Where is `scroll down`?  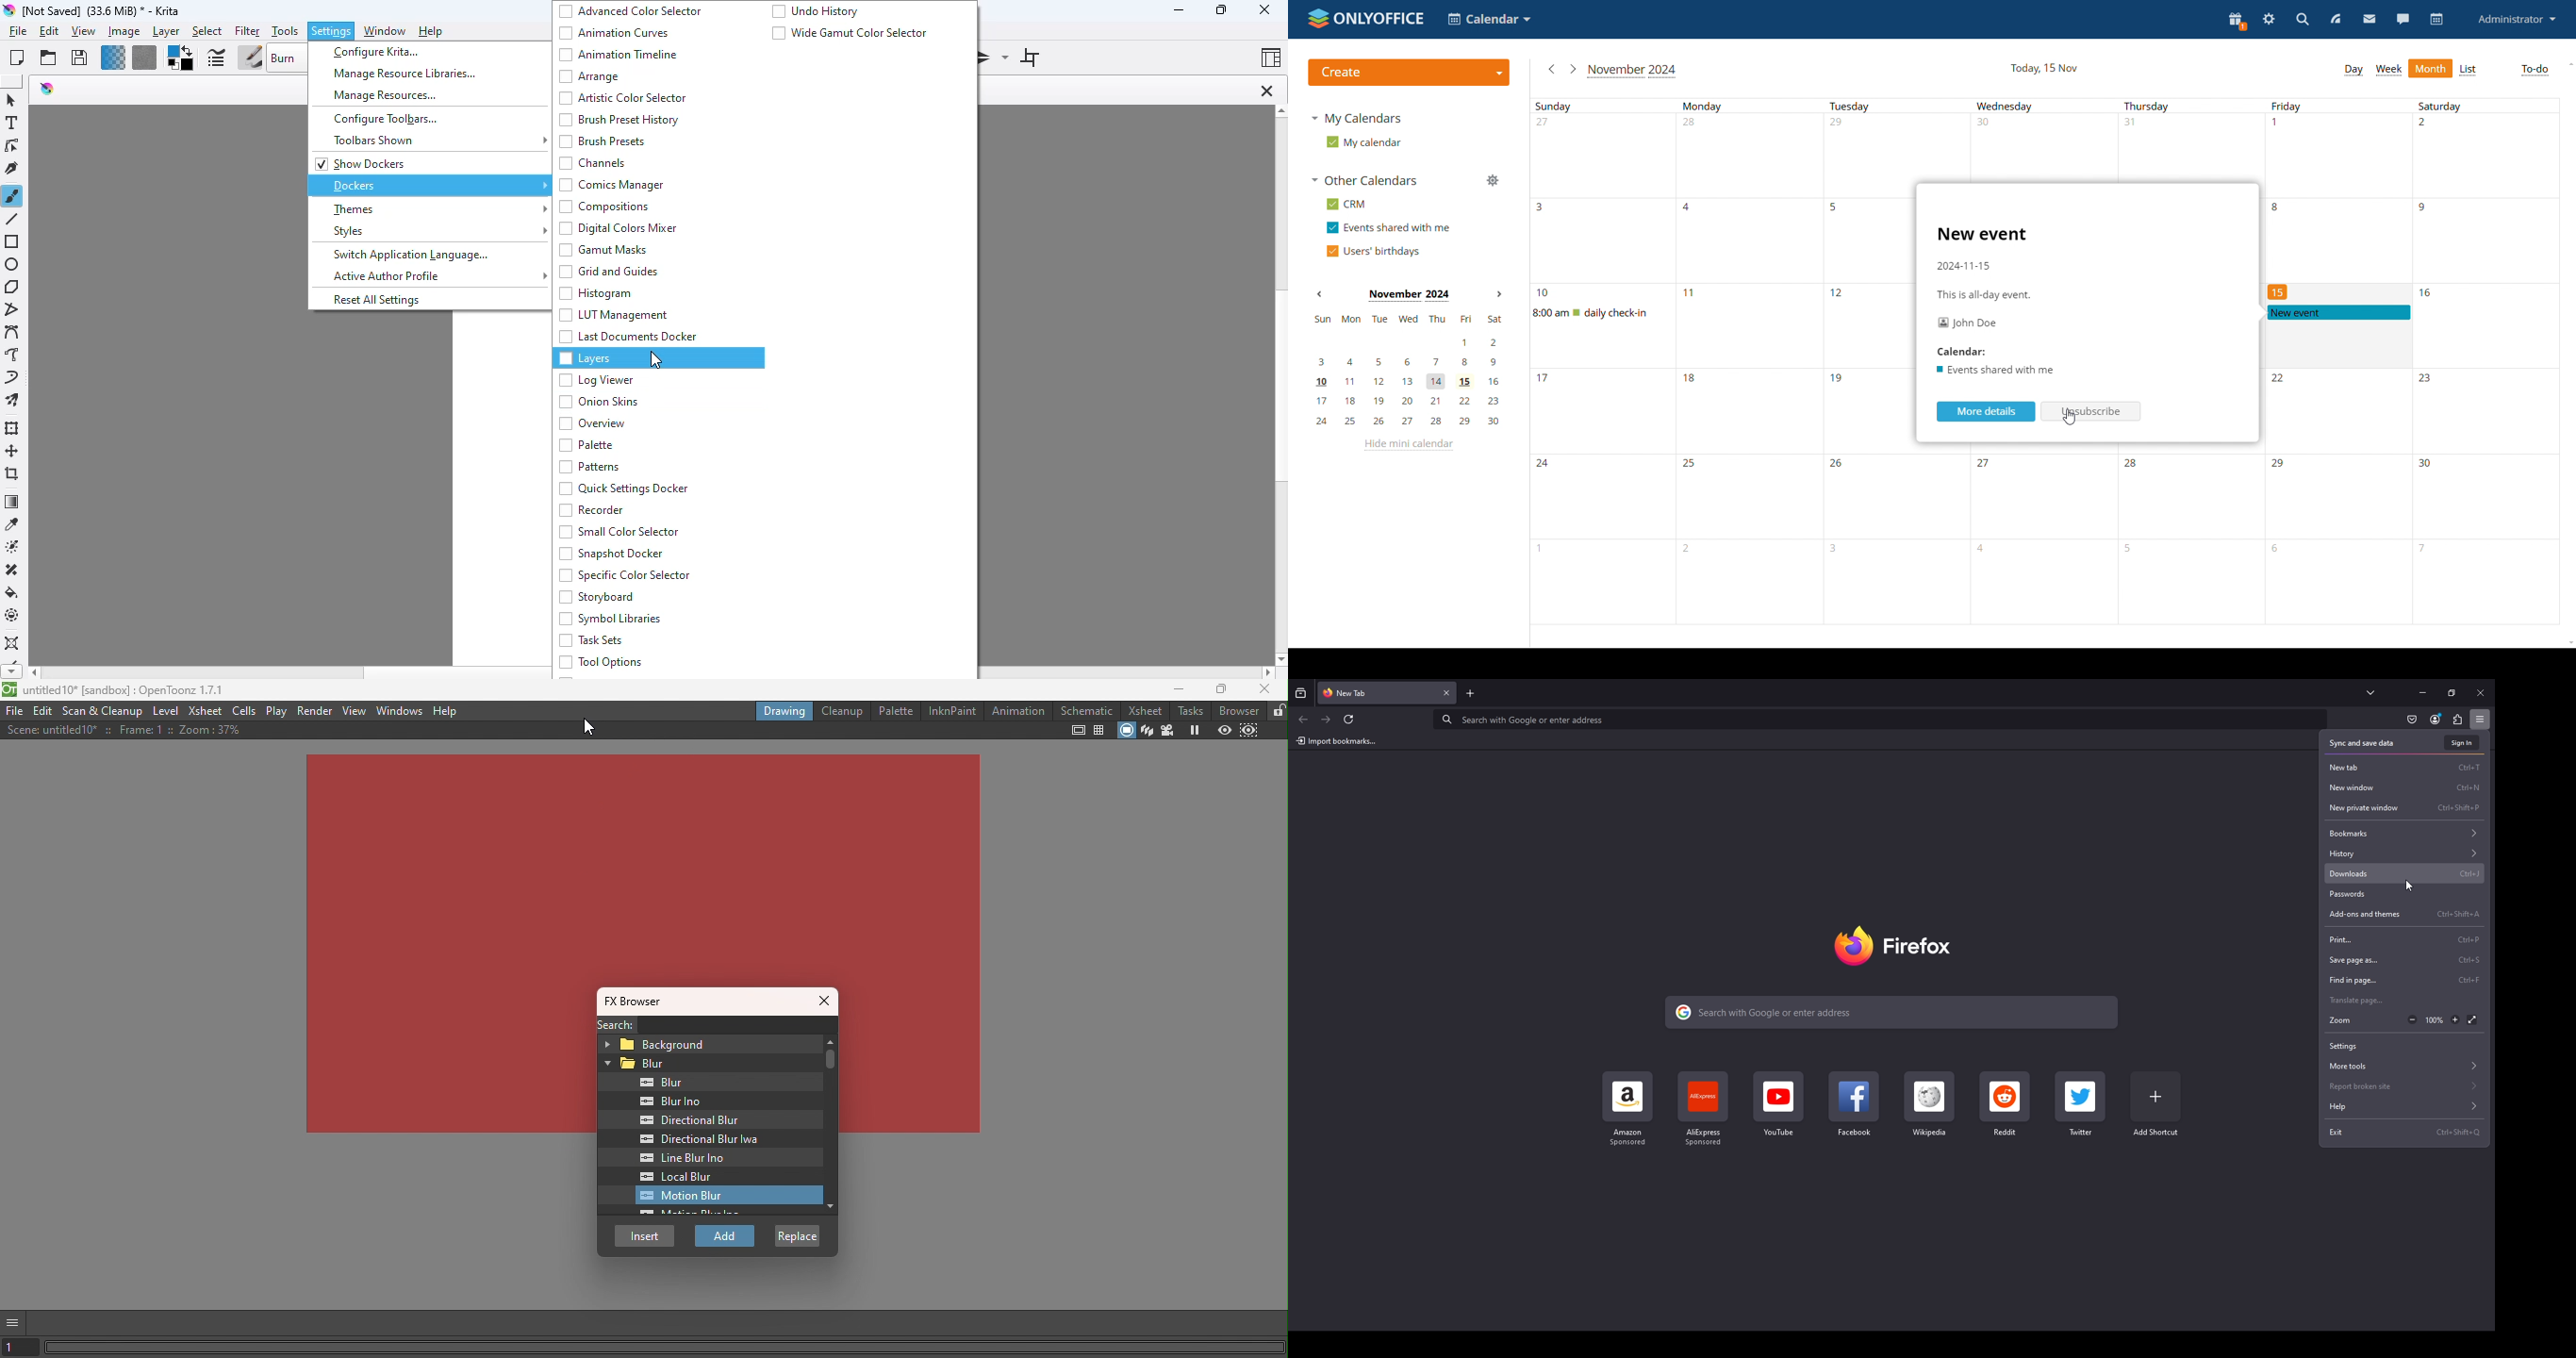 scroll down is located at coordinates (9, 672).